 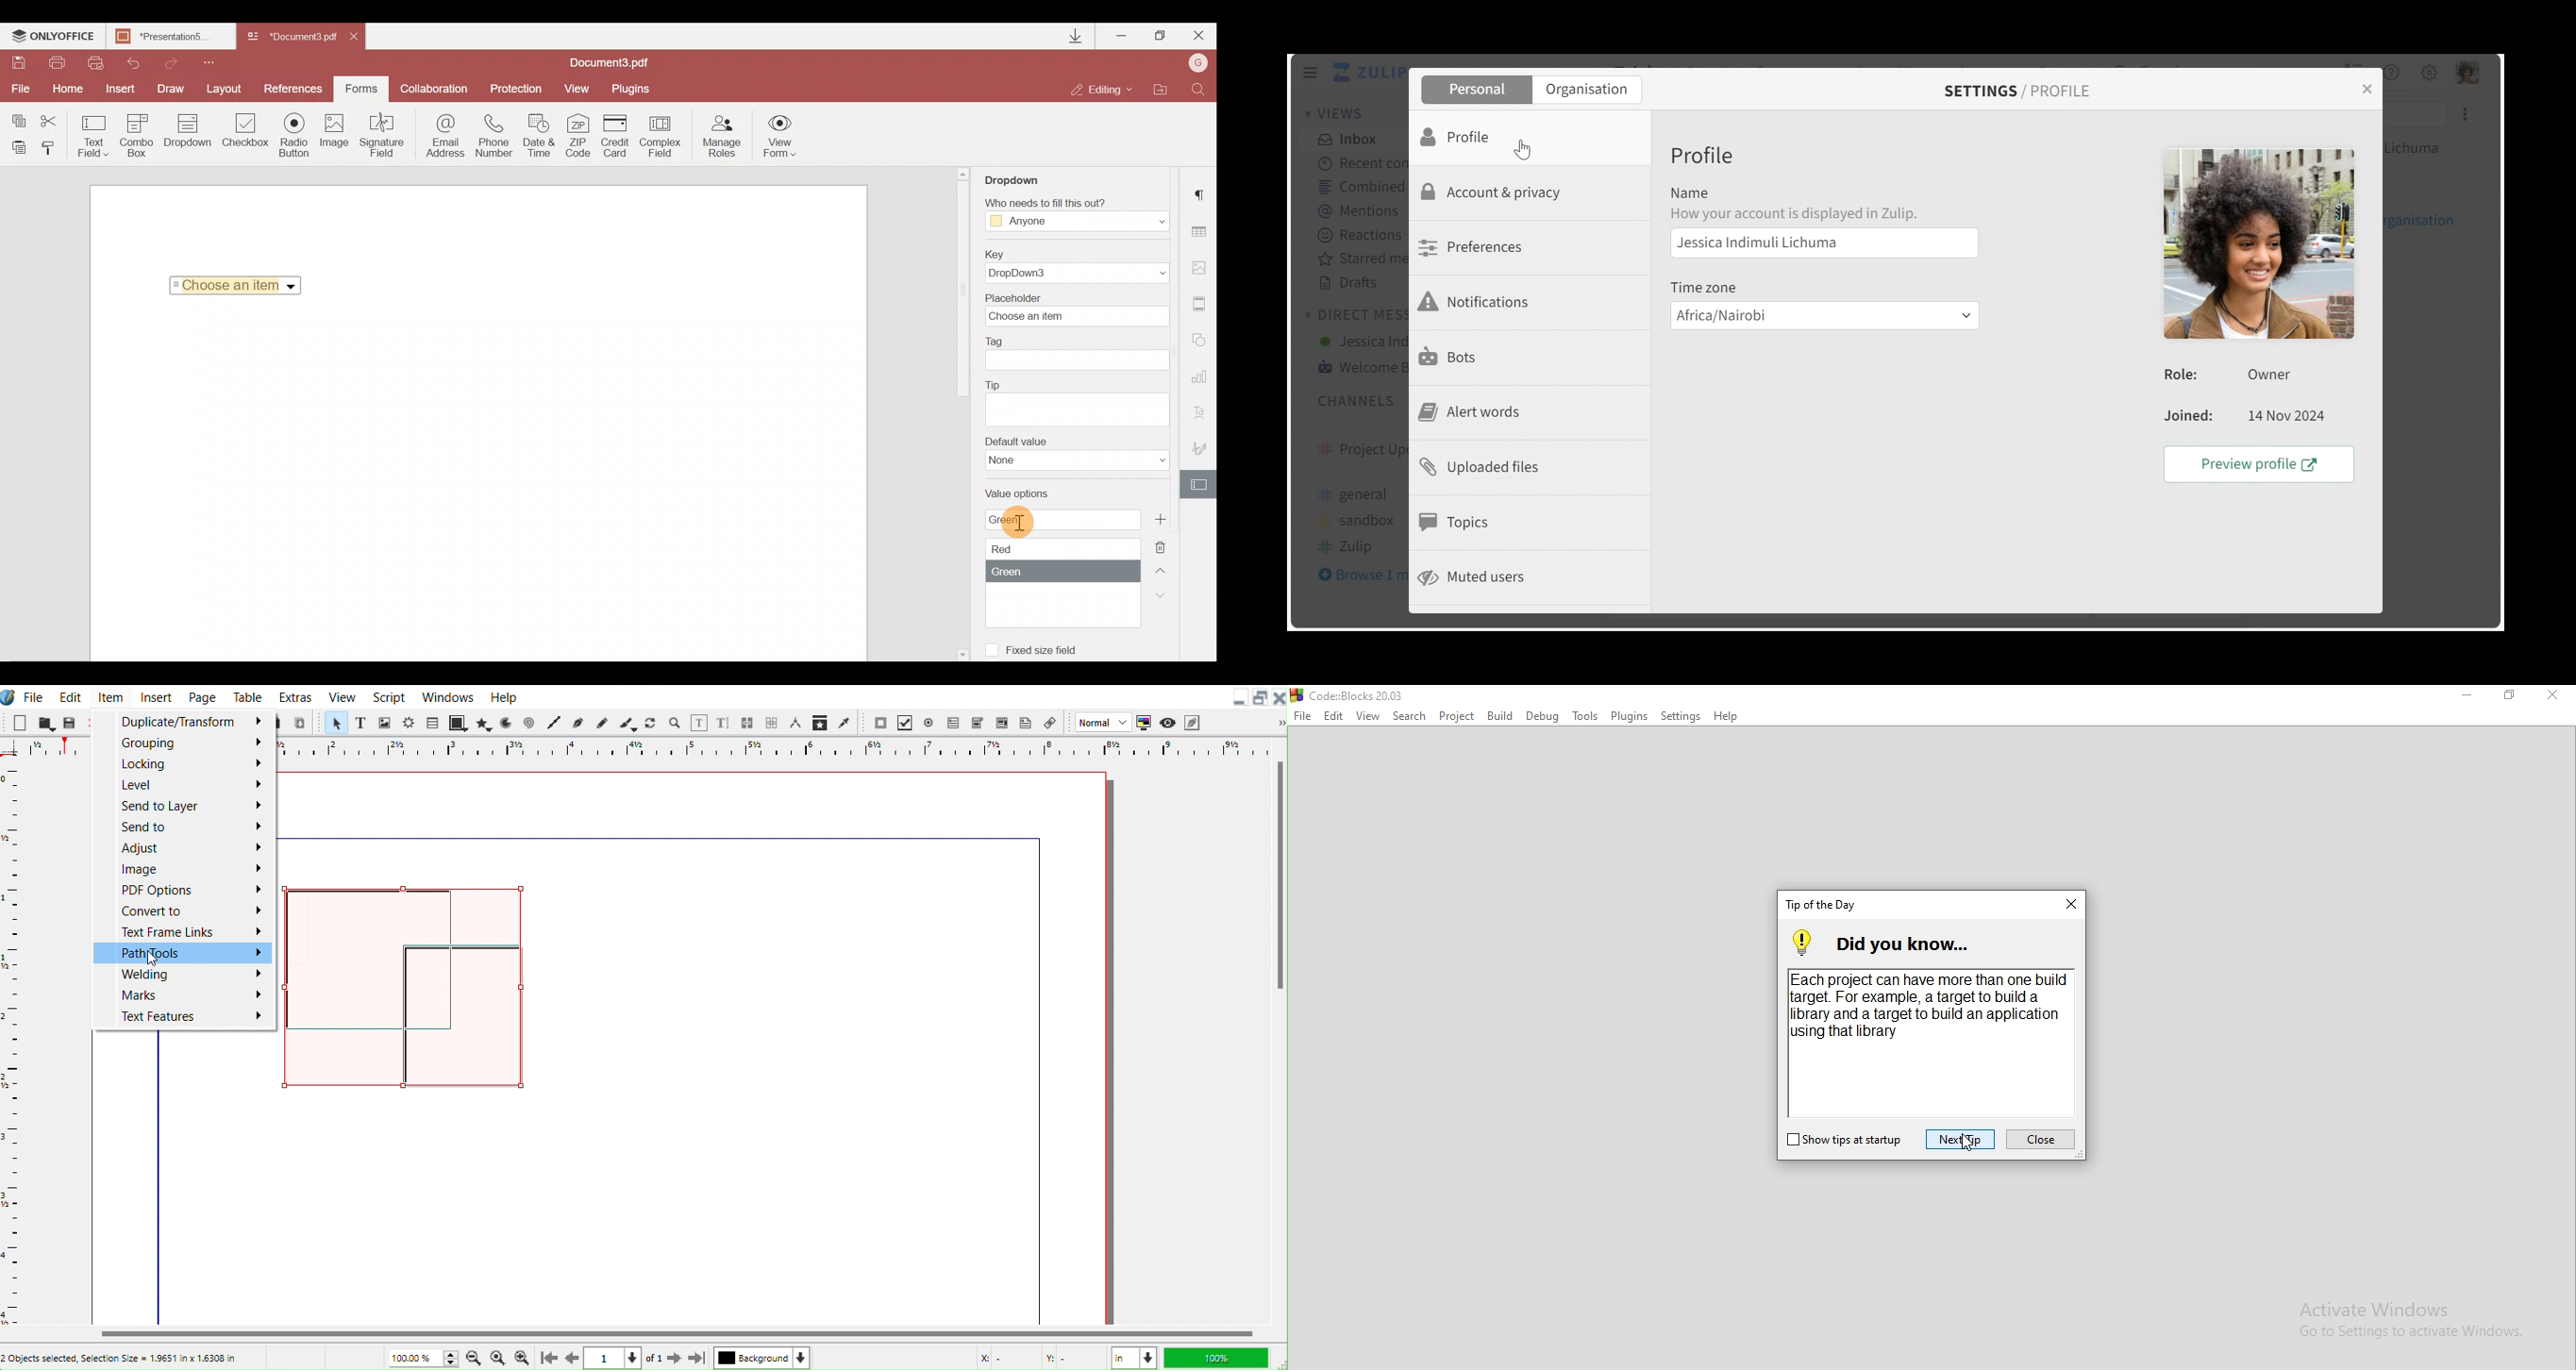 I want to click on Drop down box, so click(x=1274, y=722).